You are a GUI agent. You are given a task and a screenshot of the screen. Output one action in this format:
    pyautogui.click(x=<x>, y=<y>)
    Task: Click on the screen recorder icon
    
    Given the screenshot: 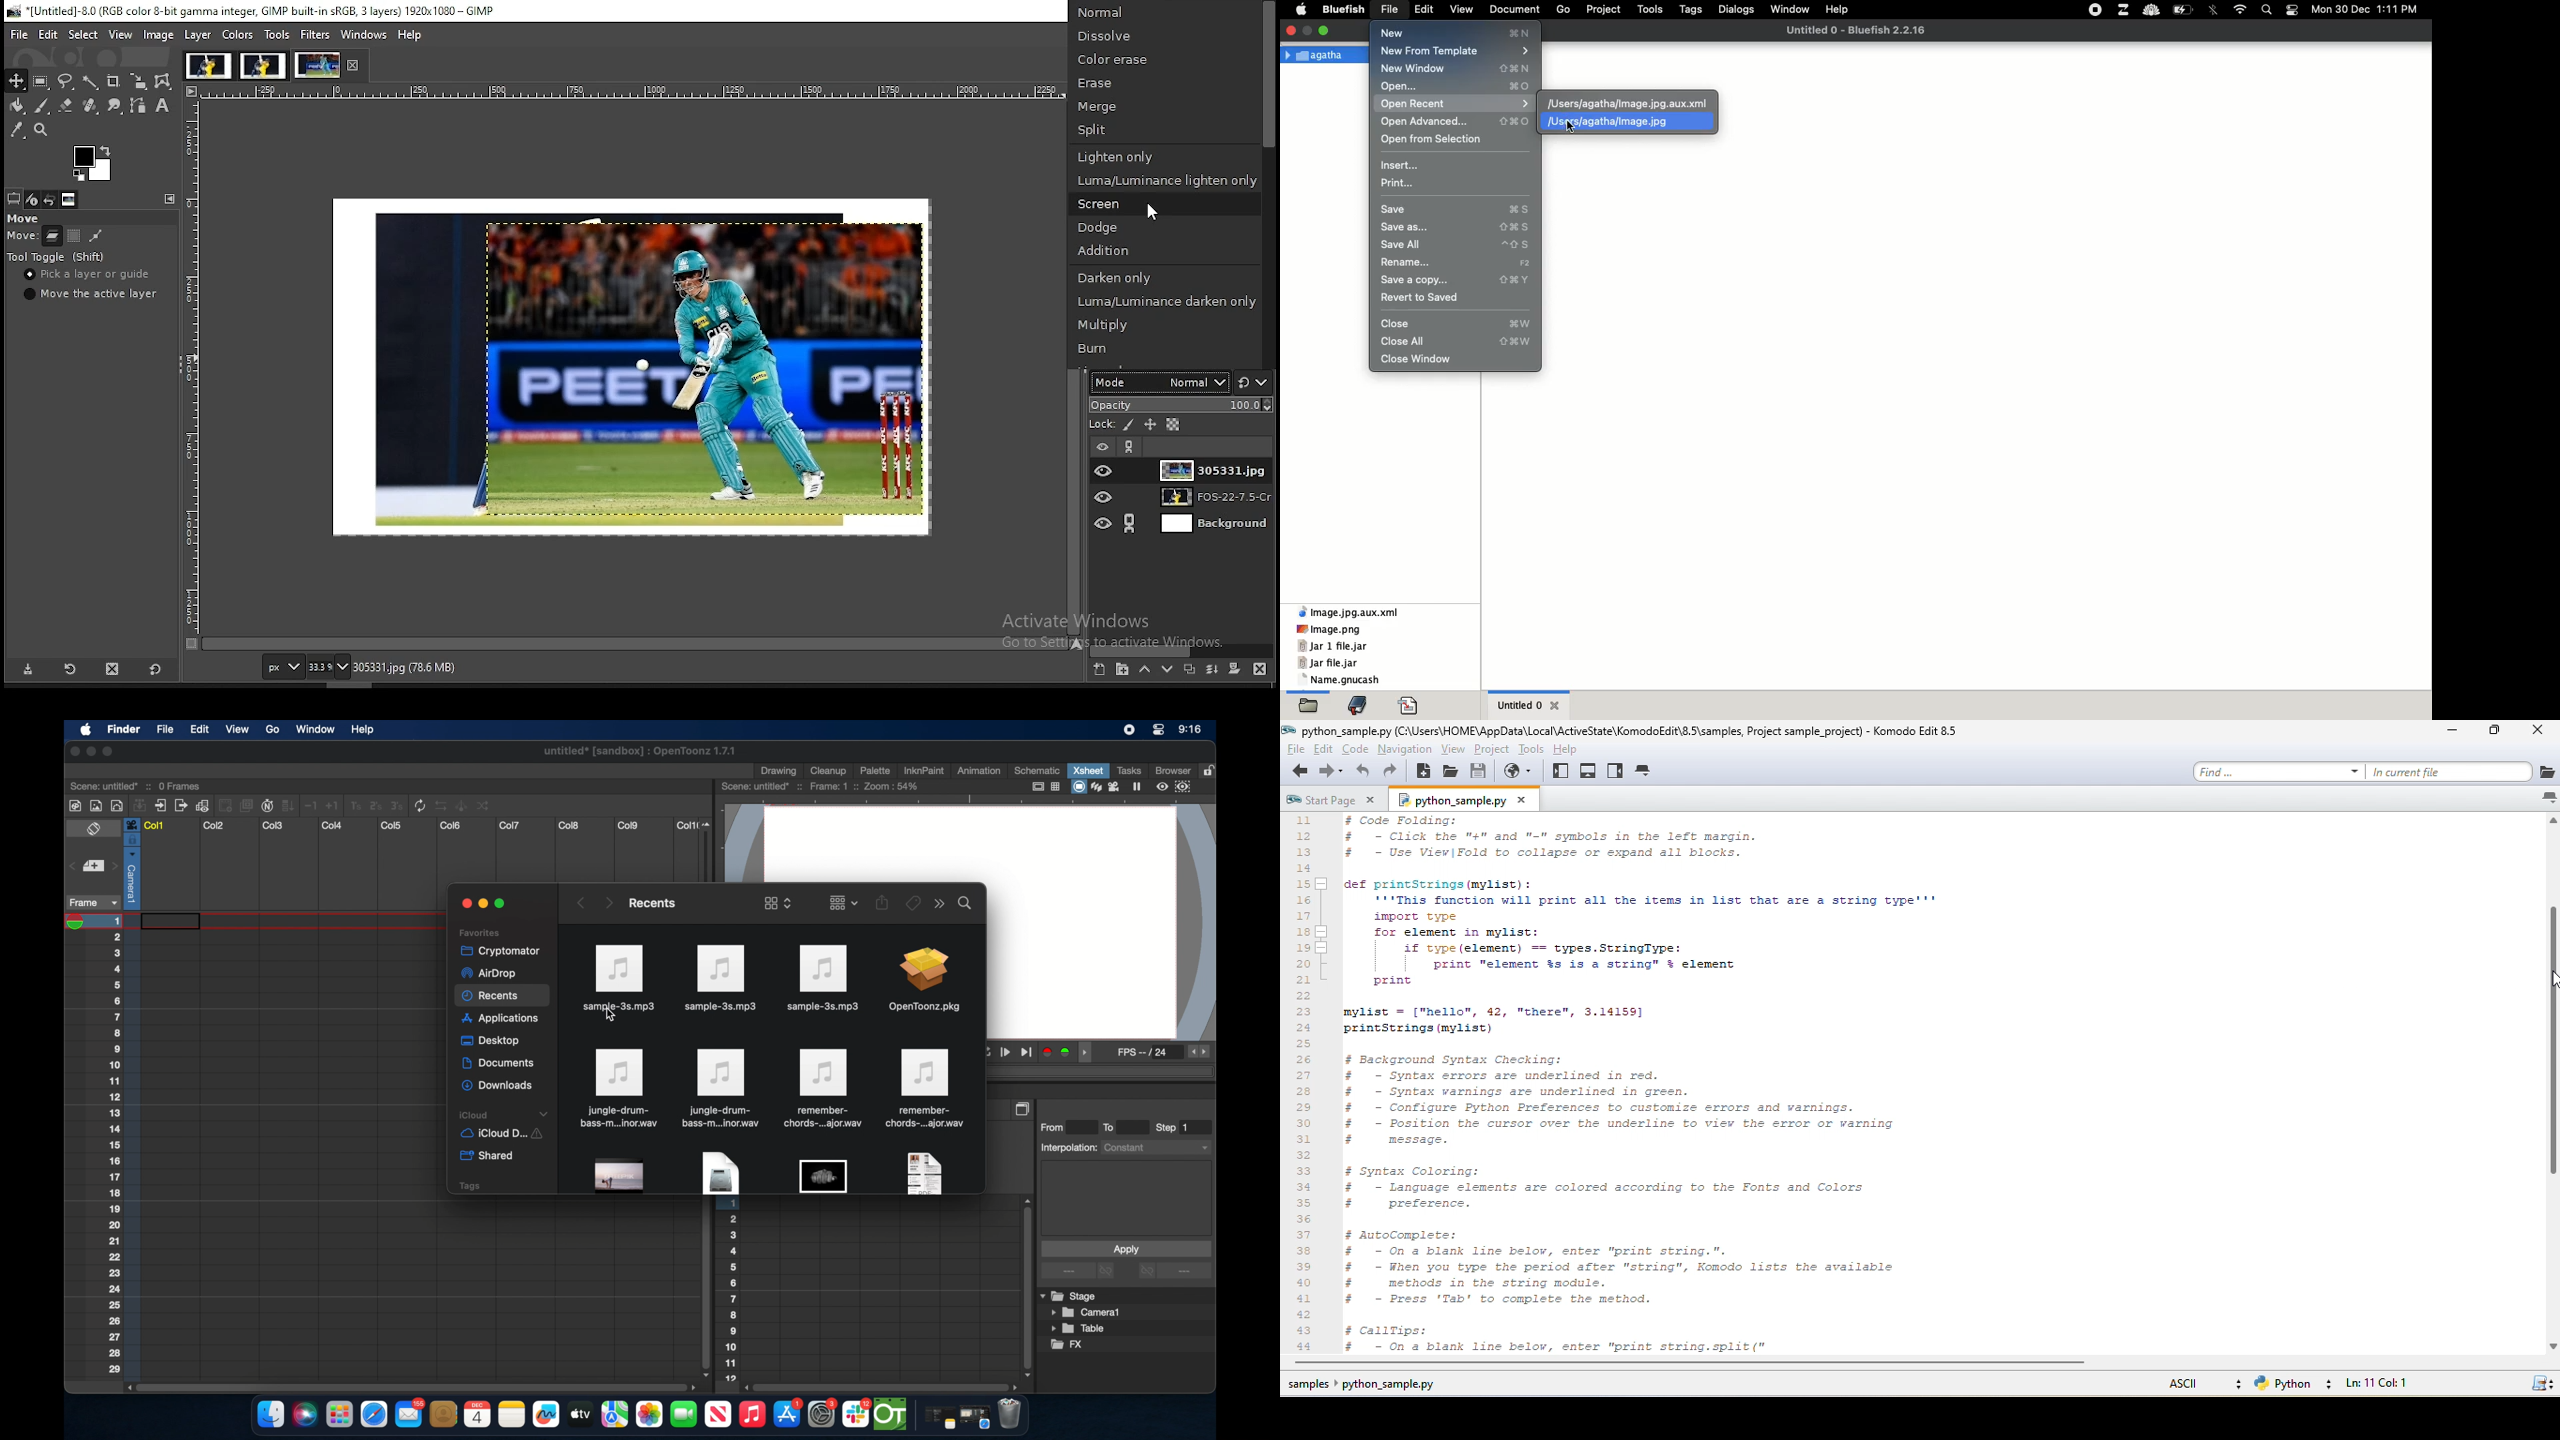 What is the action you would take?
    pyautogui.click(x=1129, y=730)
    